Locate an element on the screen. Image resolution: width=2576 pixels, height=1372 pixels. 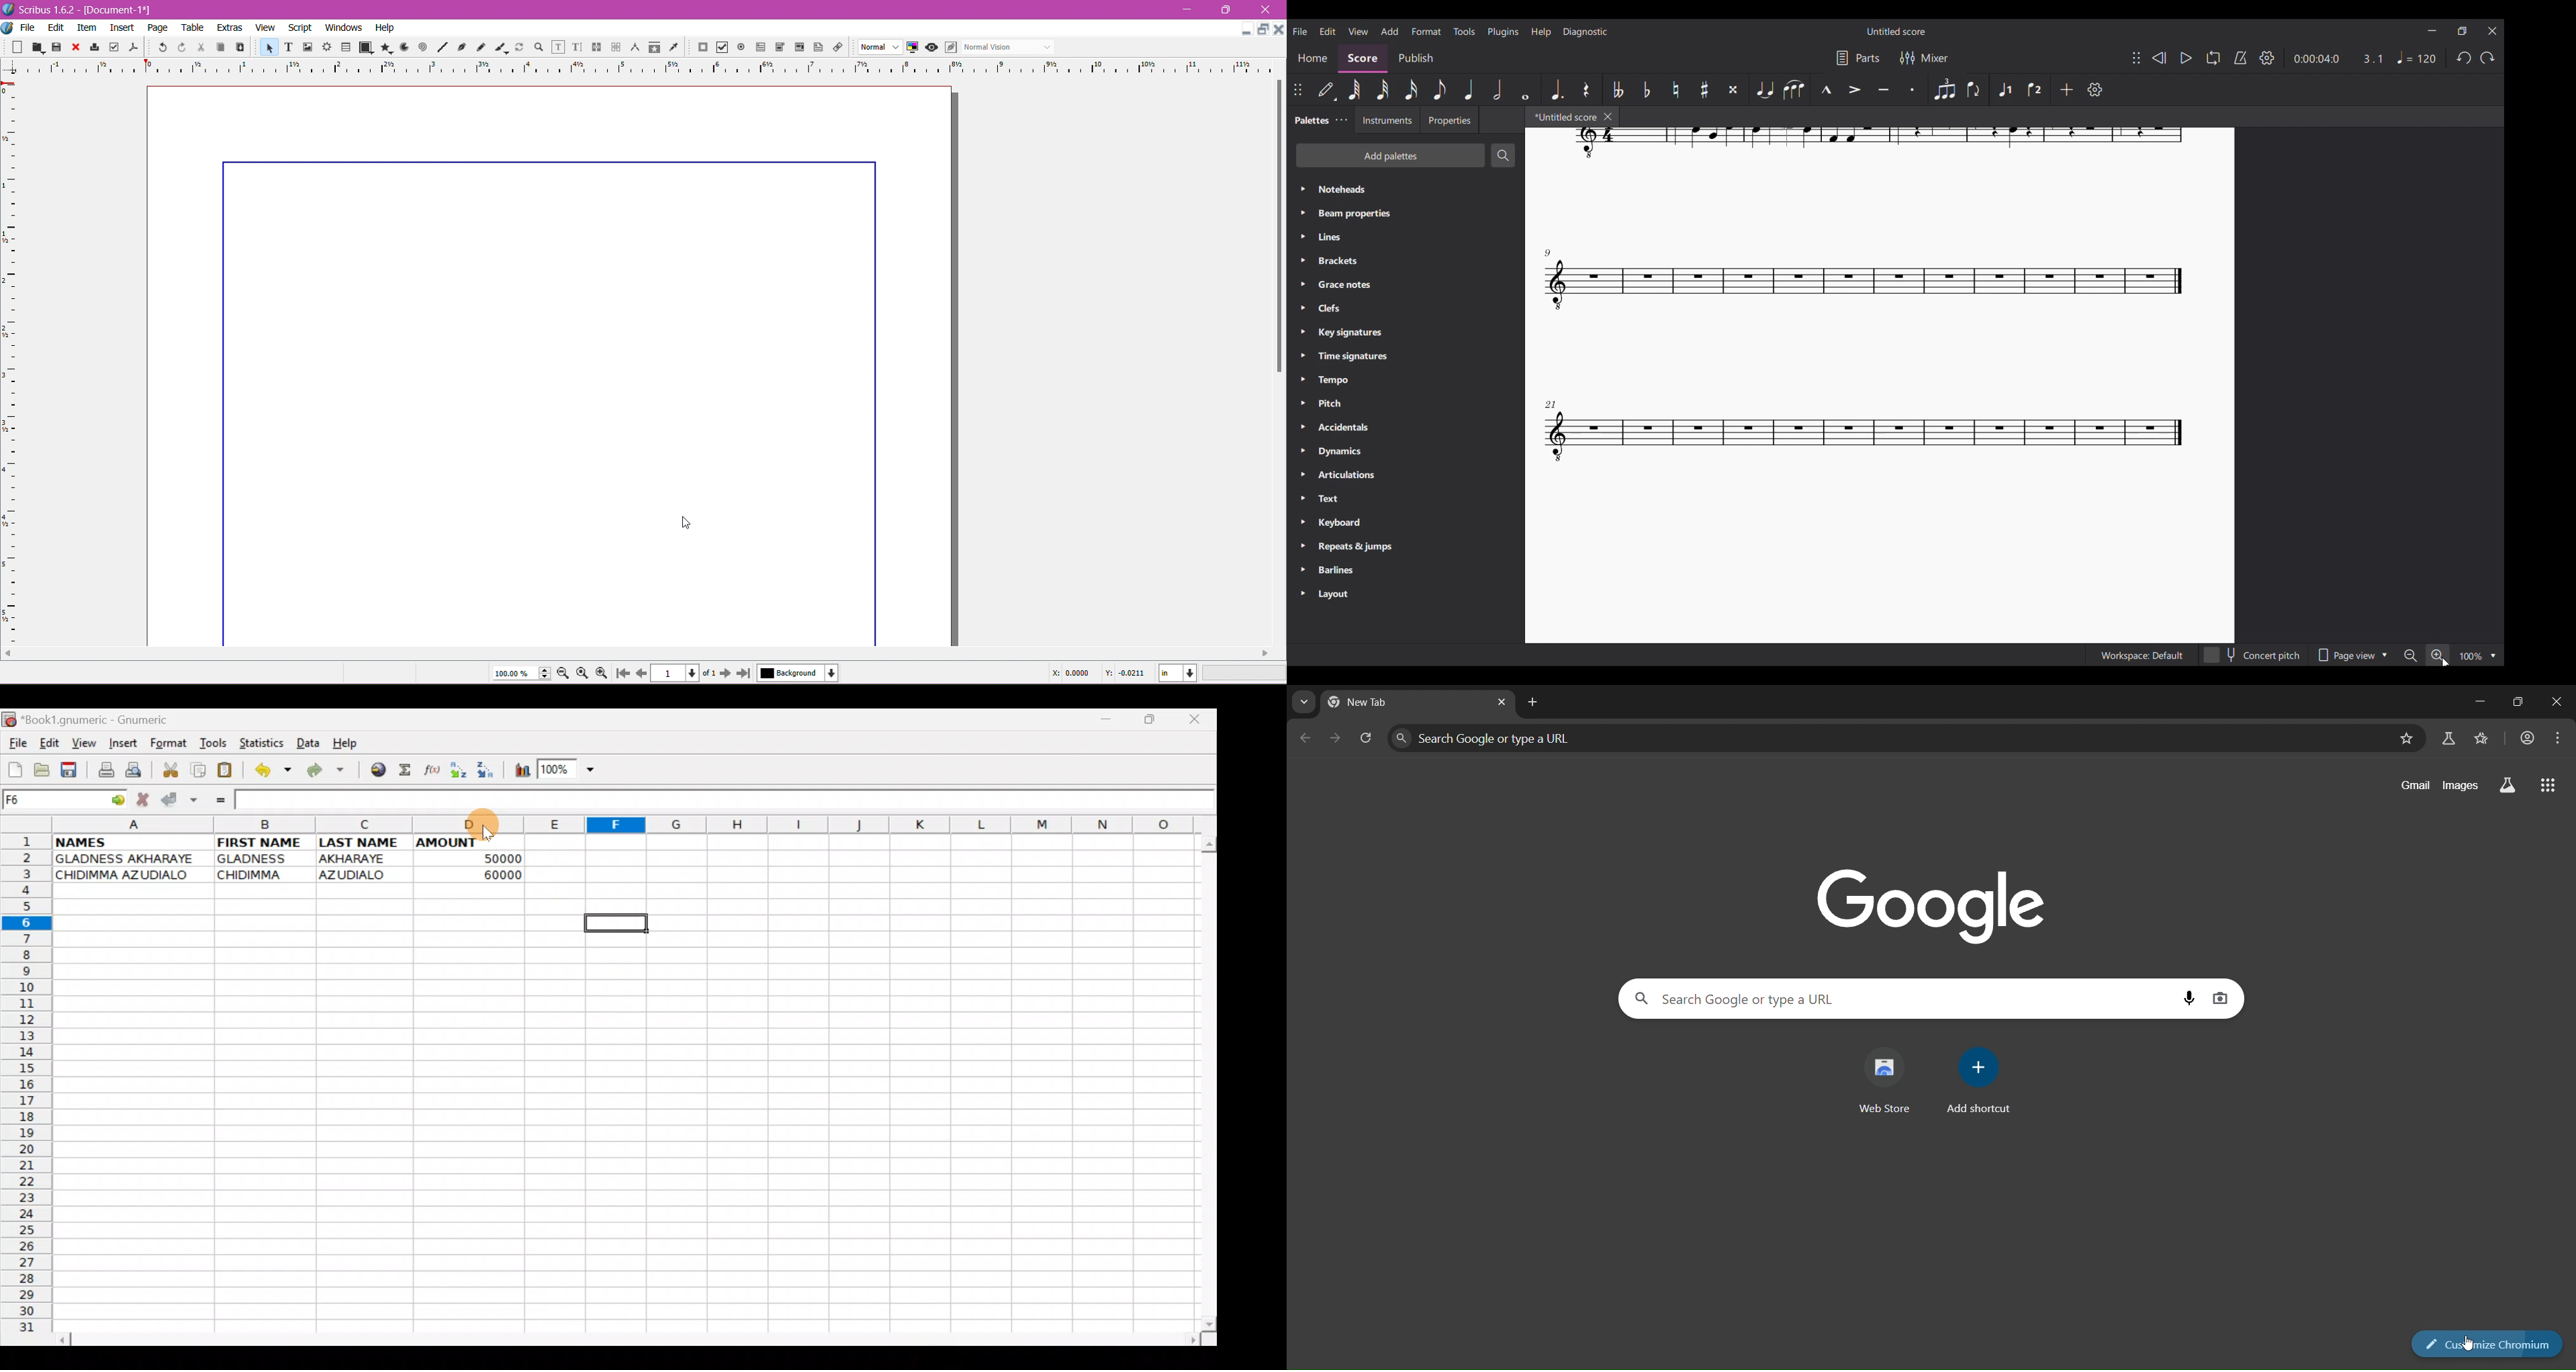
Minimize is located at coordinates (1110, 722).